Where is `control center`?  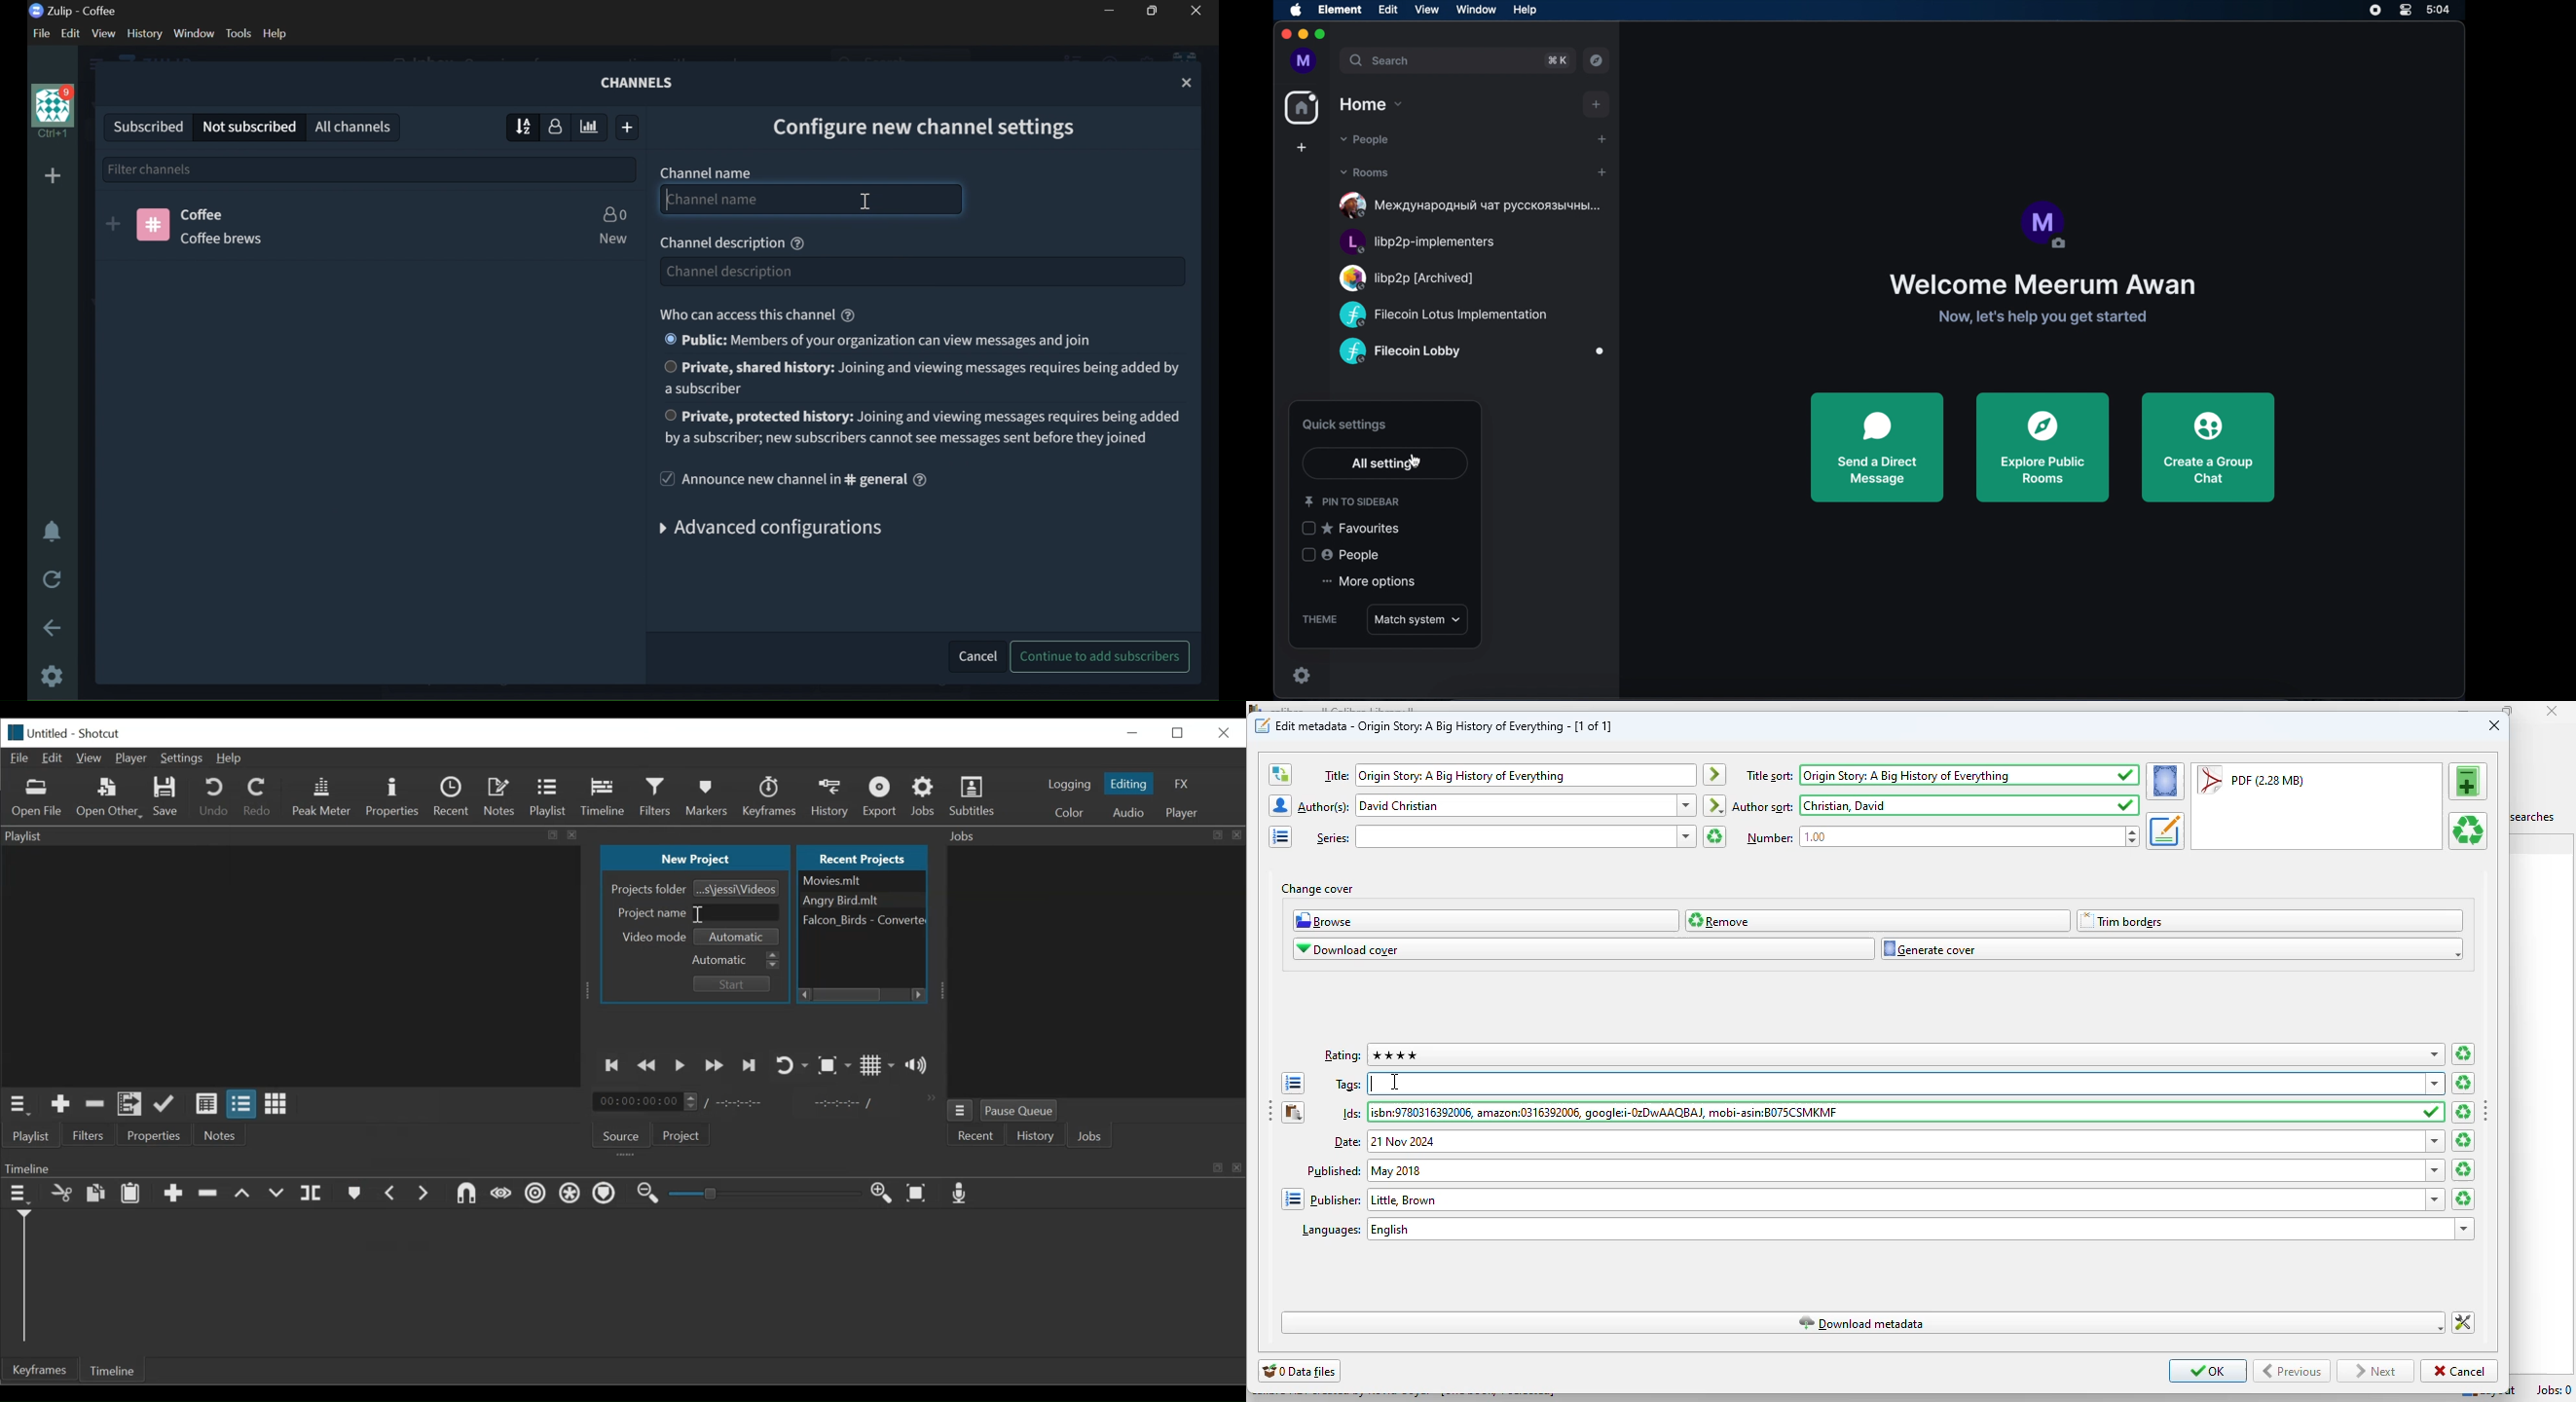 control center is located at coordinates (2406, 10).